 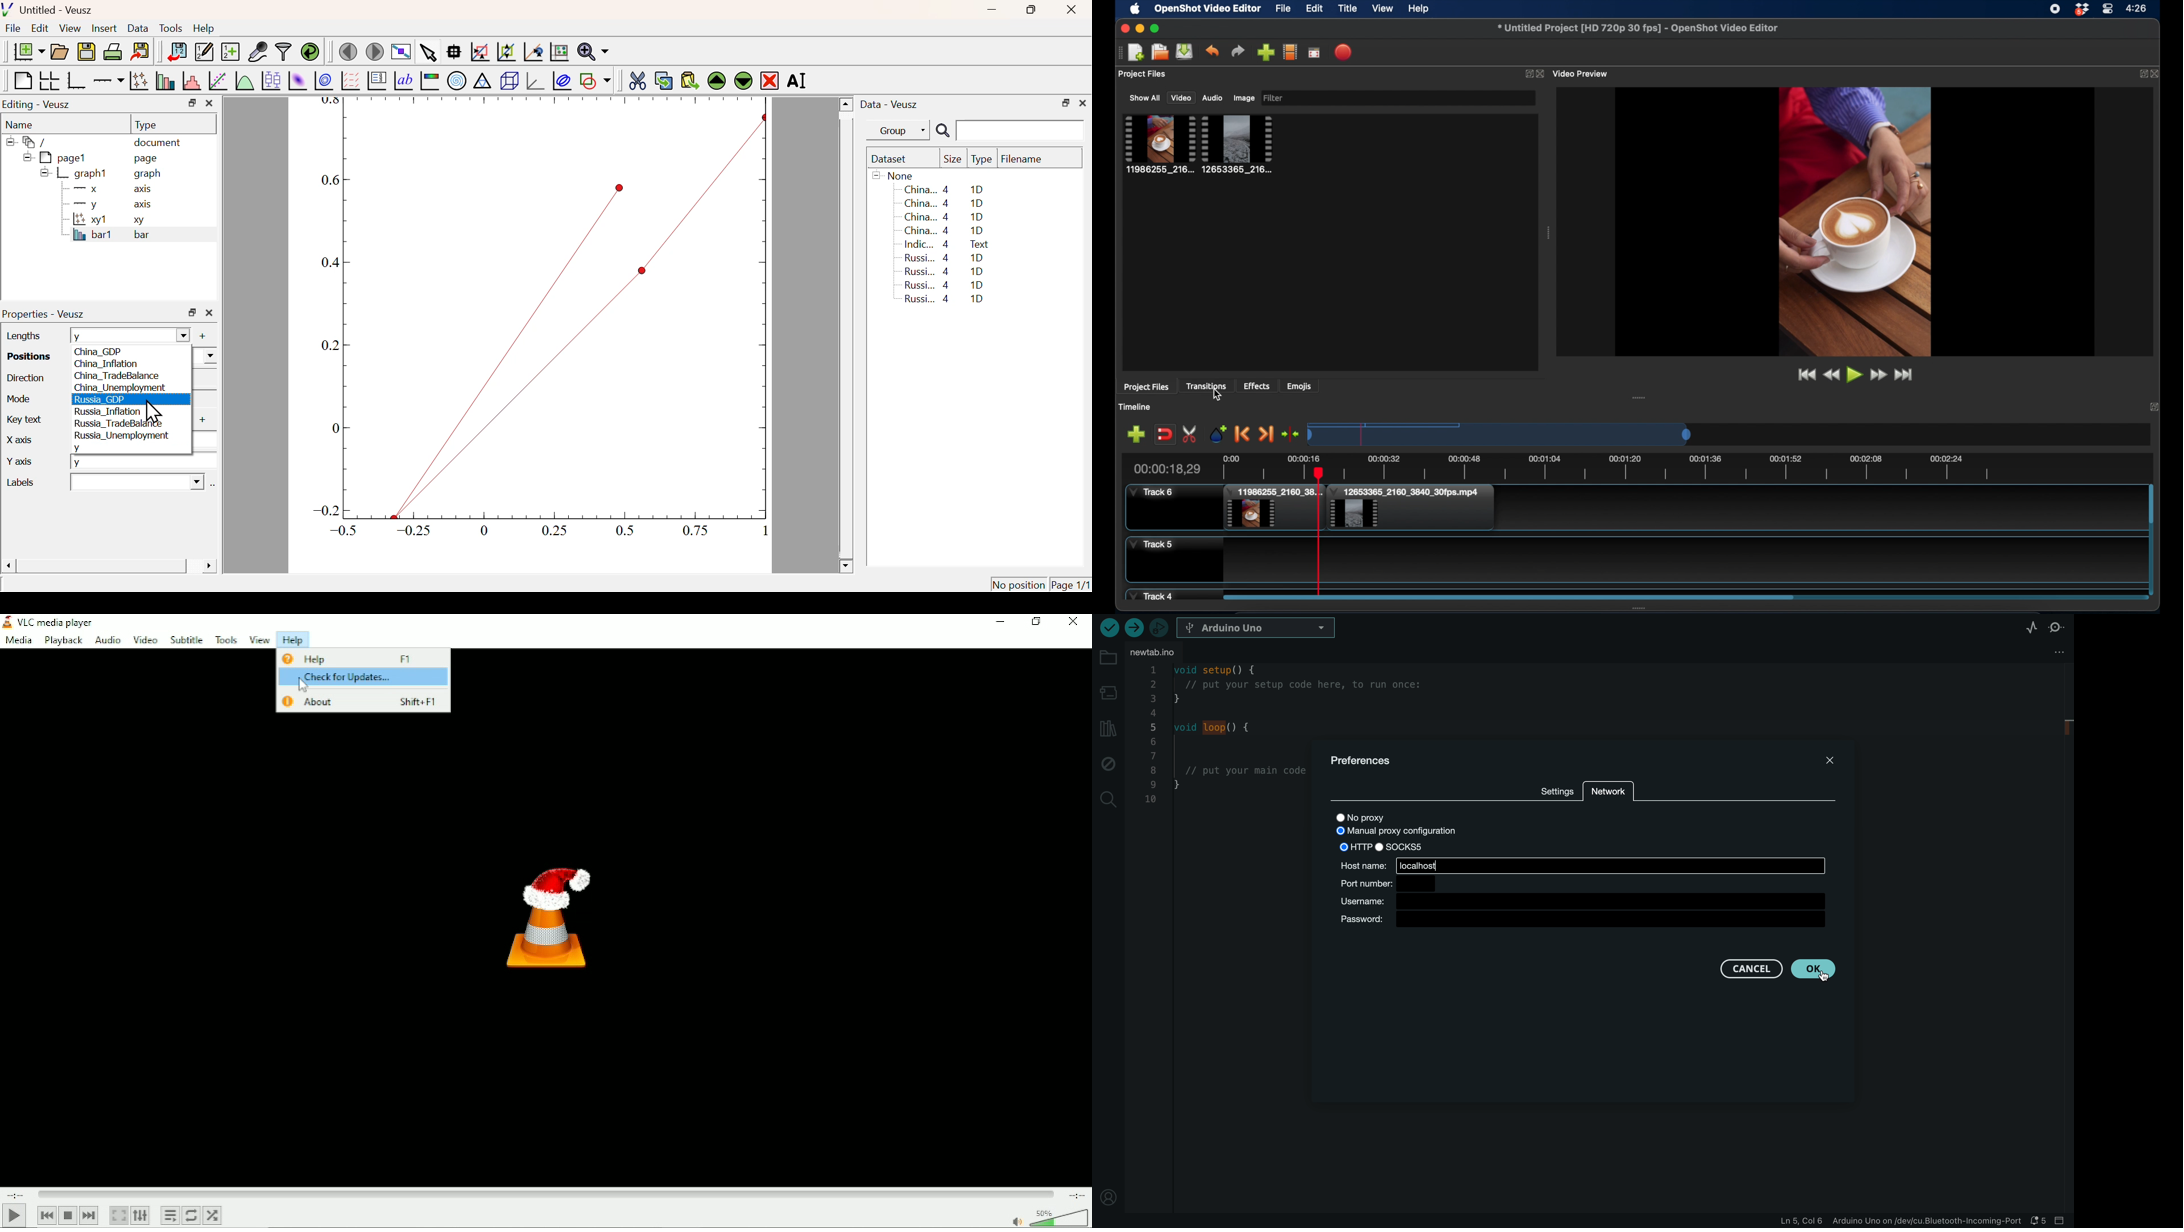 I want to click on Toggle playlist, so click(x=170, y=1215).